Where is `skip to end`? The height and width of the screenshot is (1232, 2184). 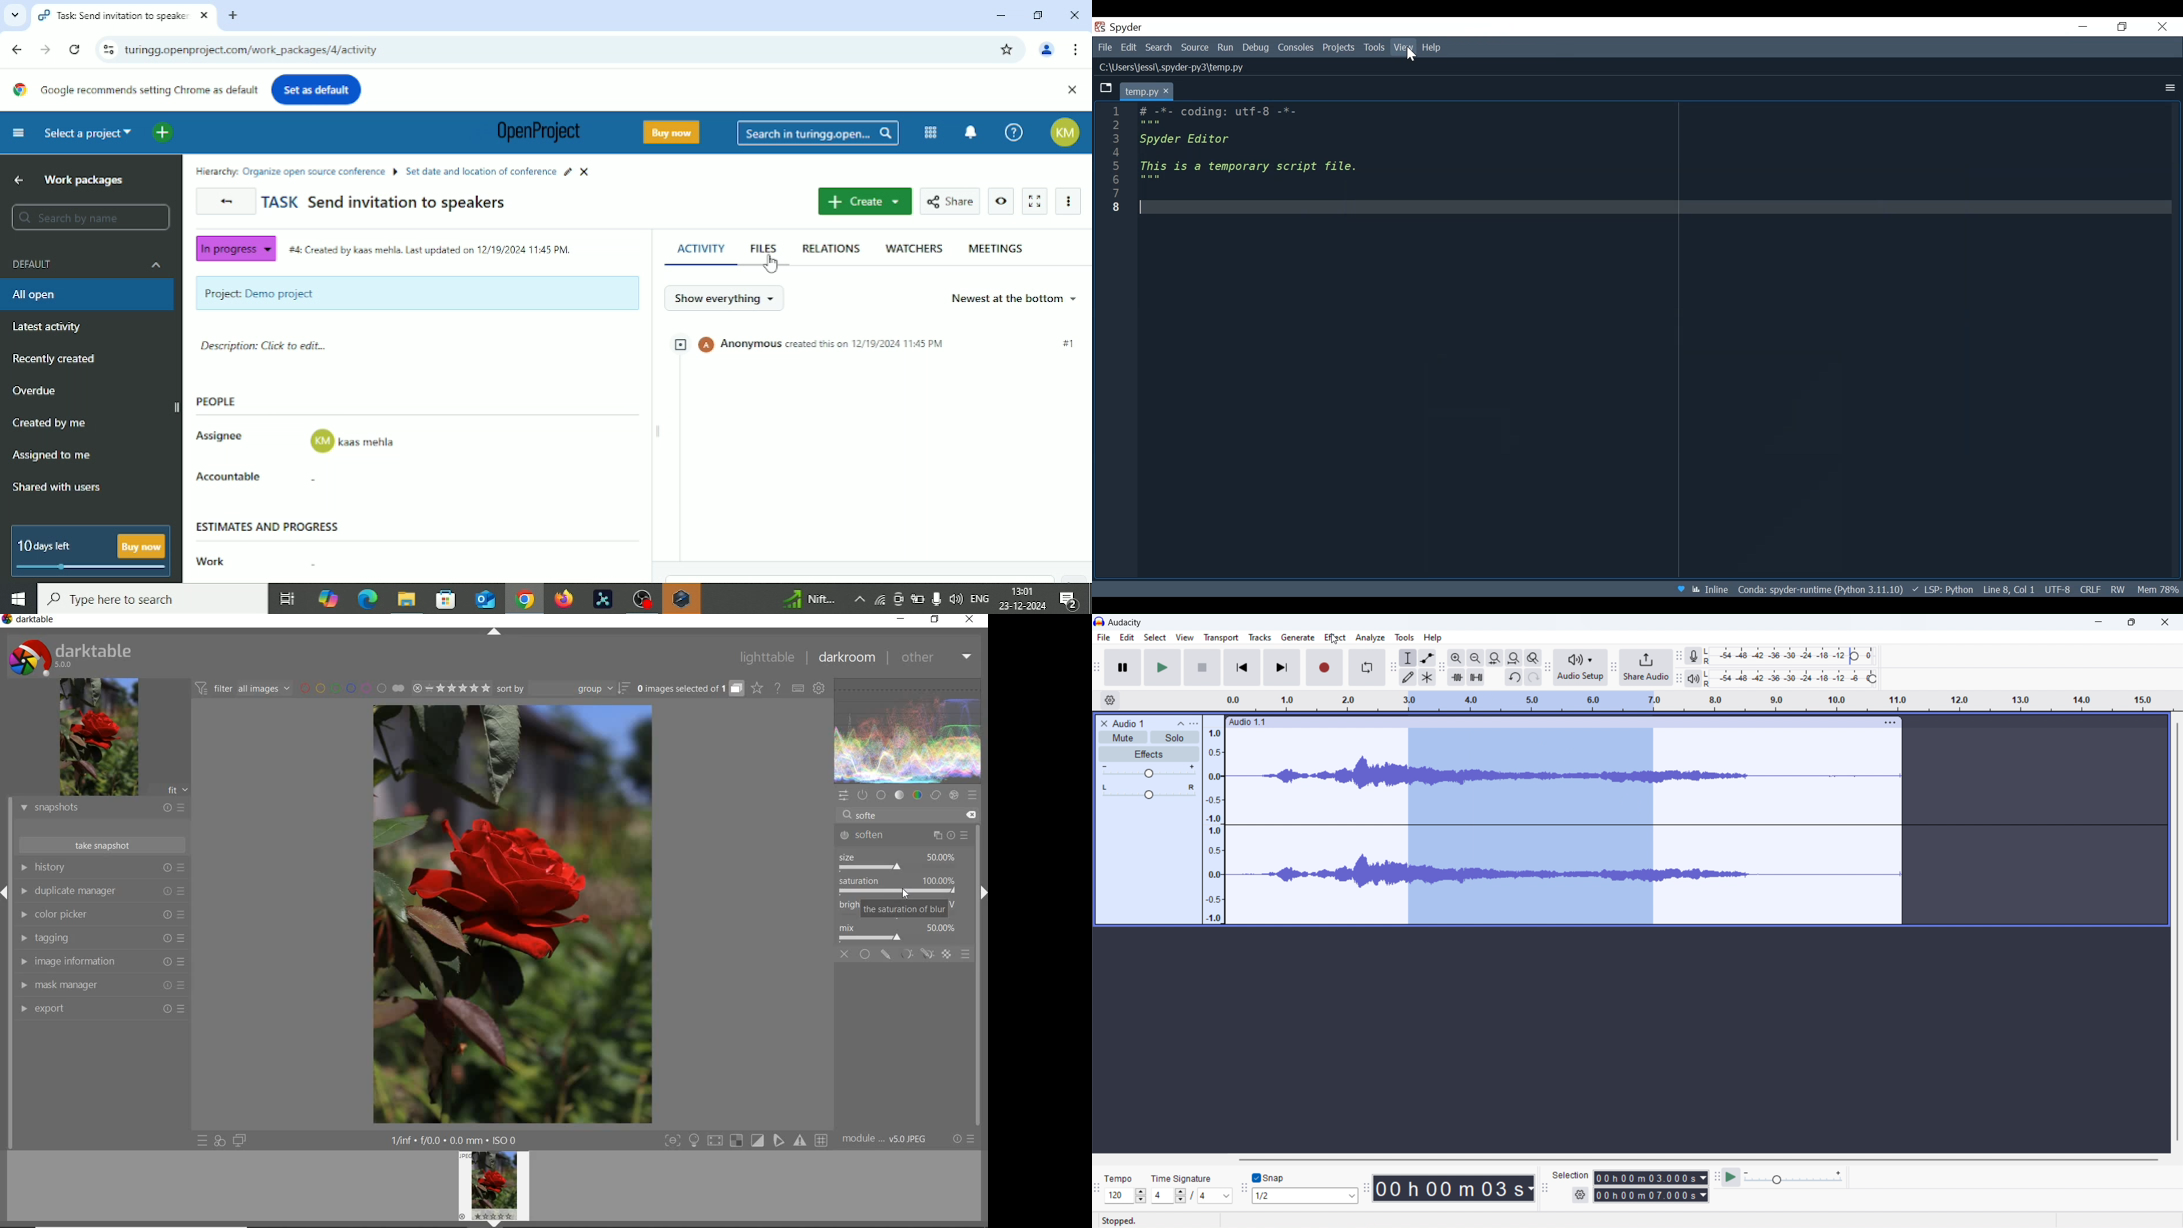 skip to end is located at coordinates (1281, 668).